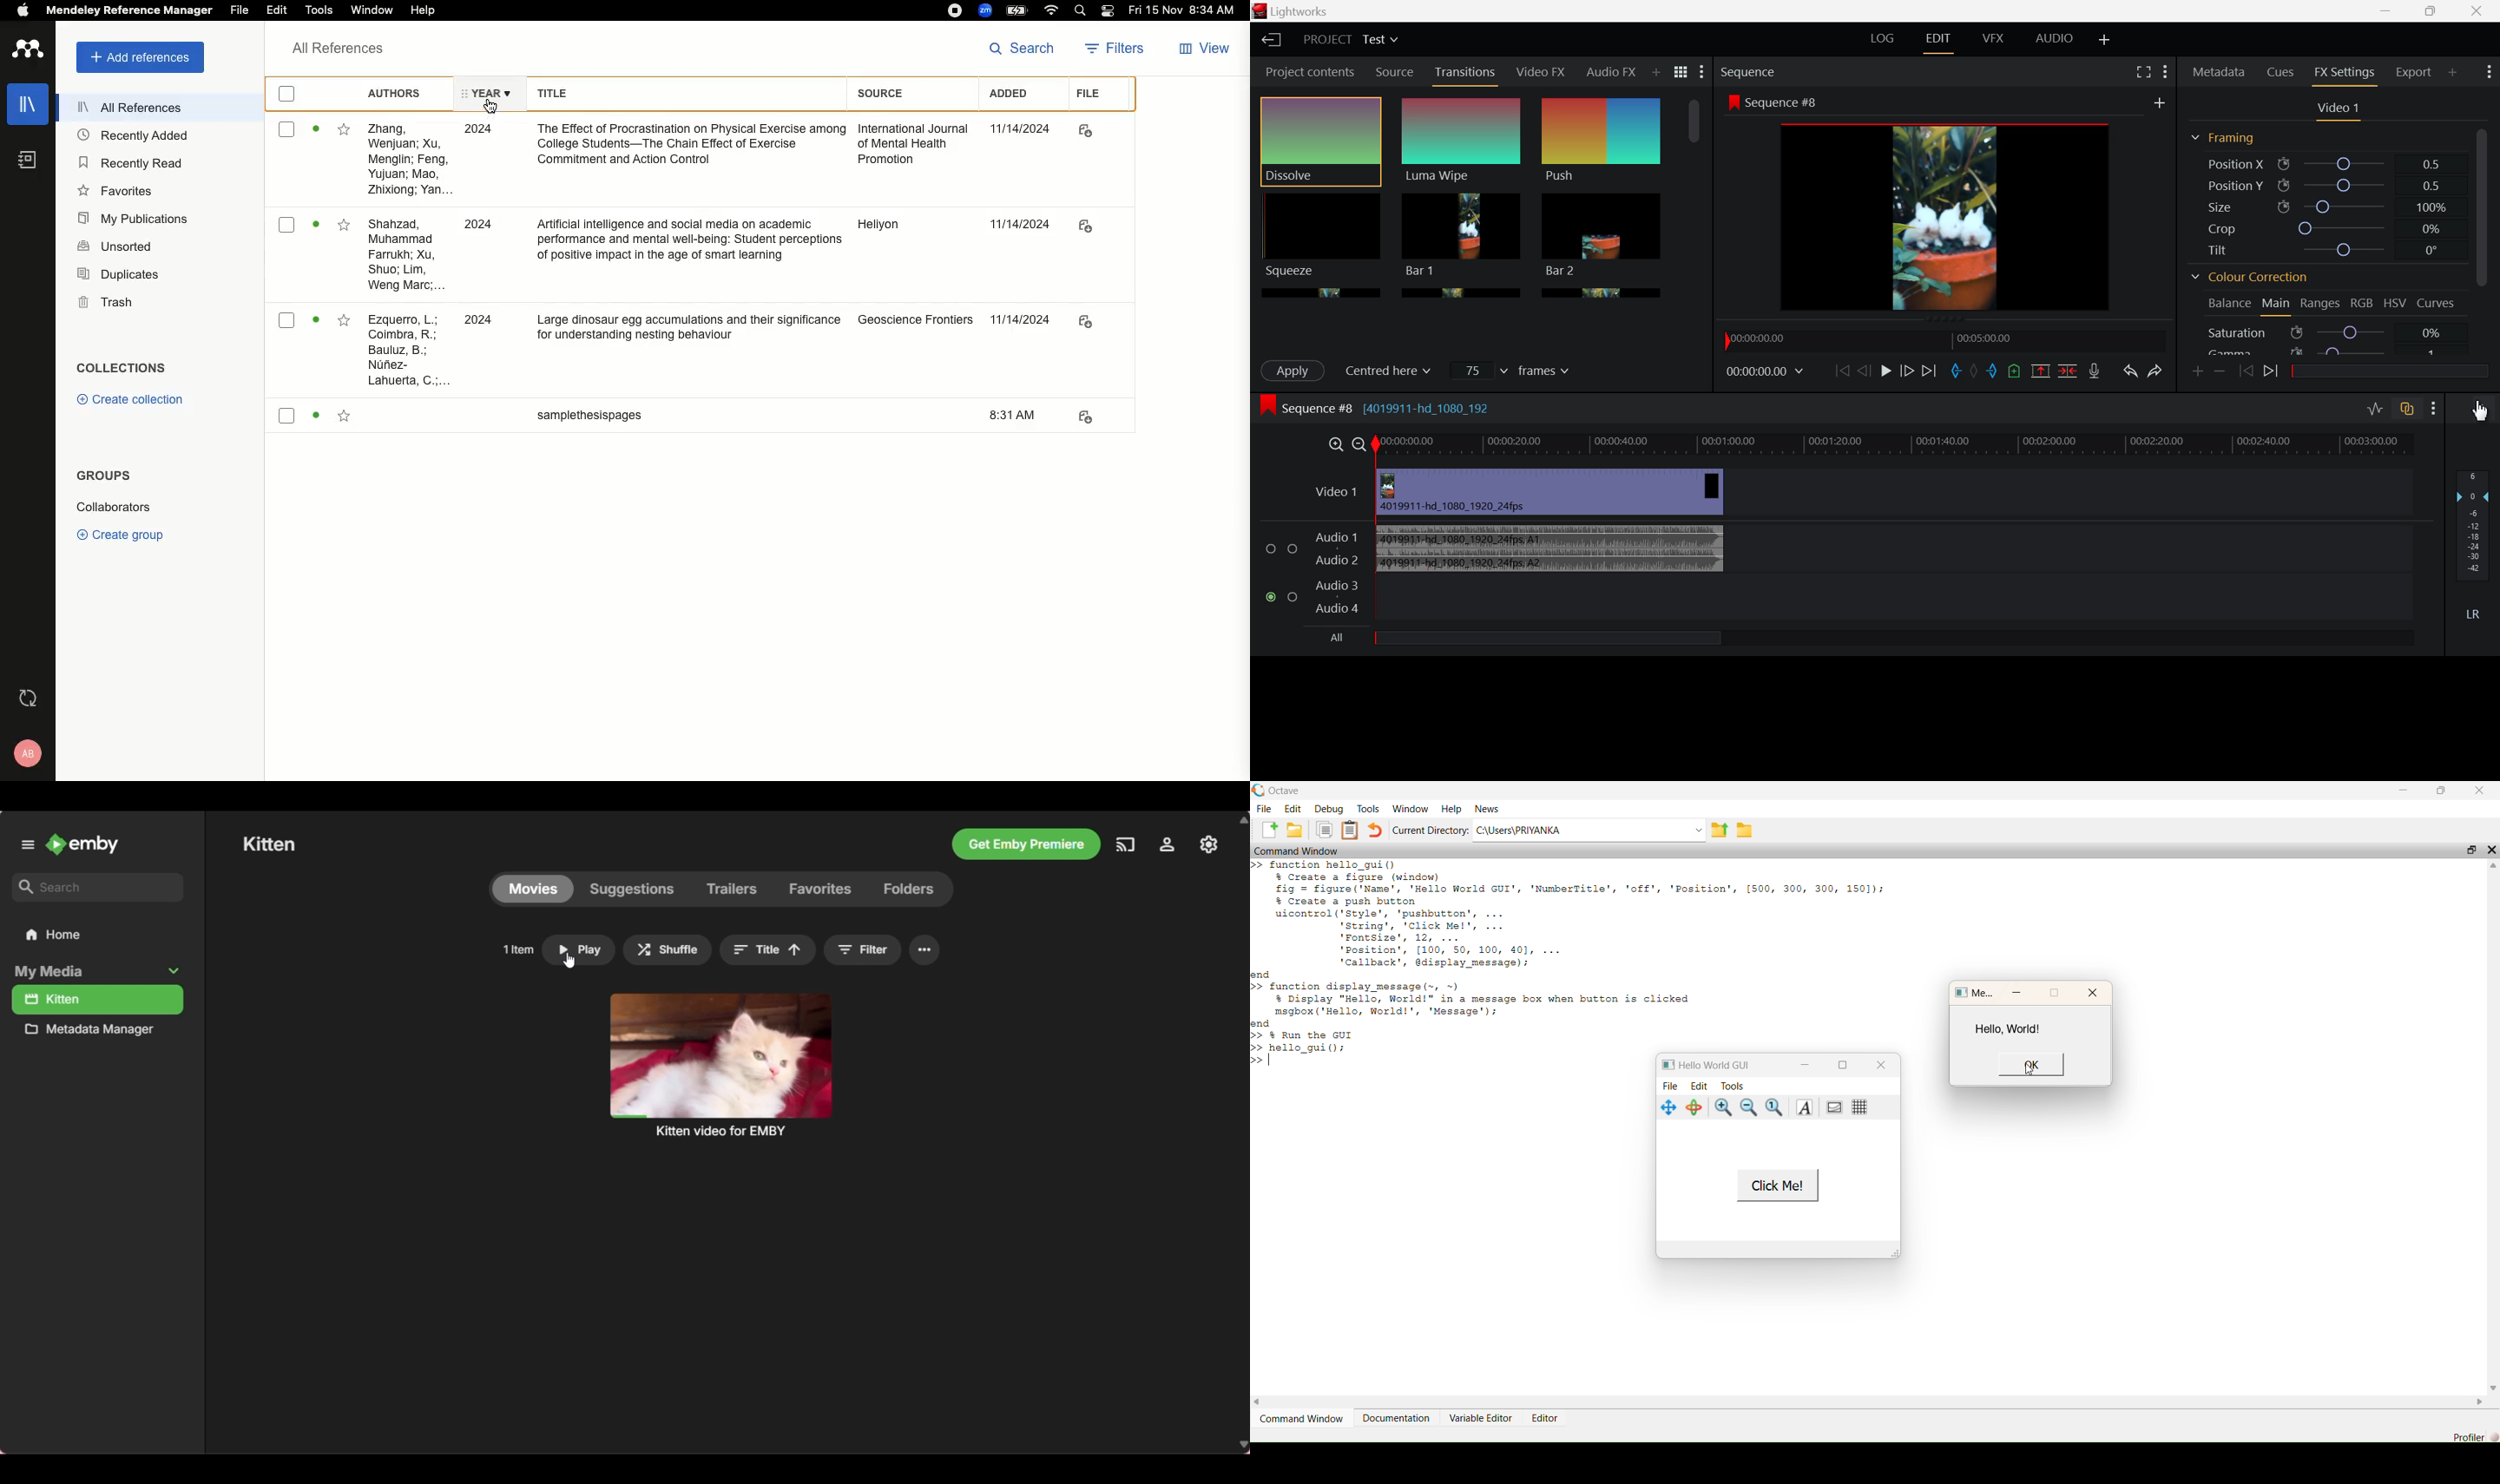 This screenshot has height=1484, width=2520. I want to click on Help, so click(419, 12).